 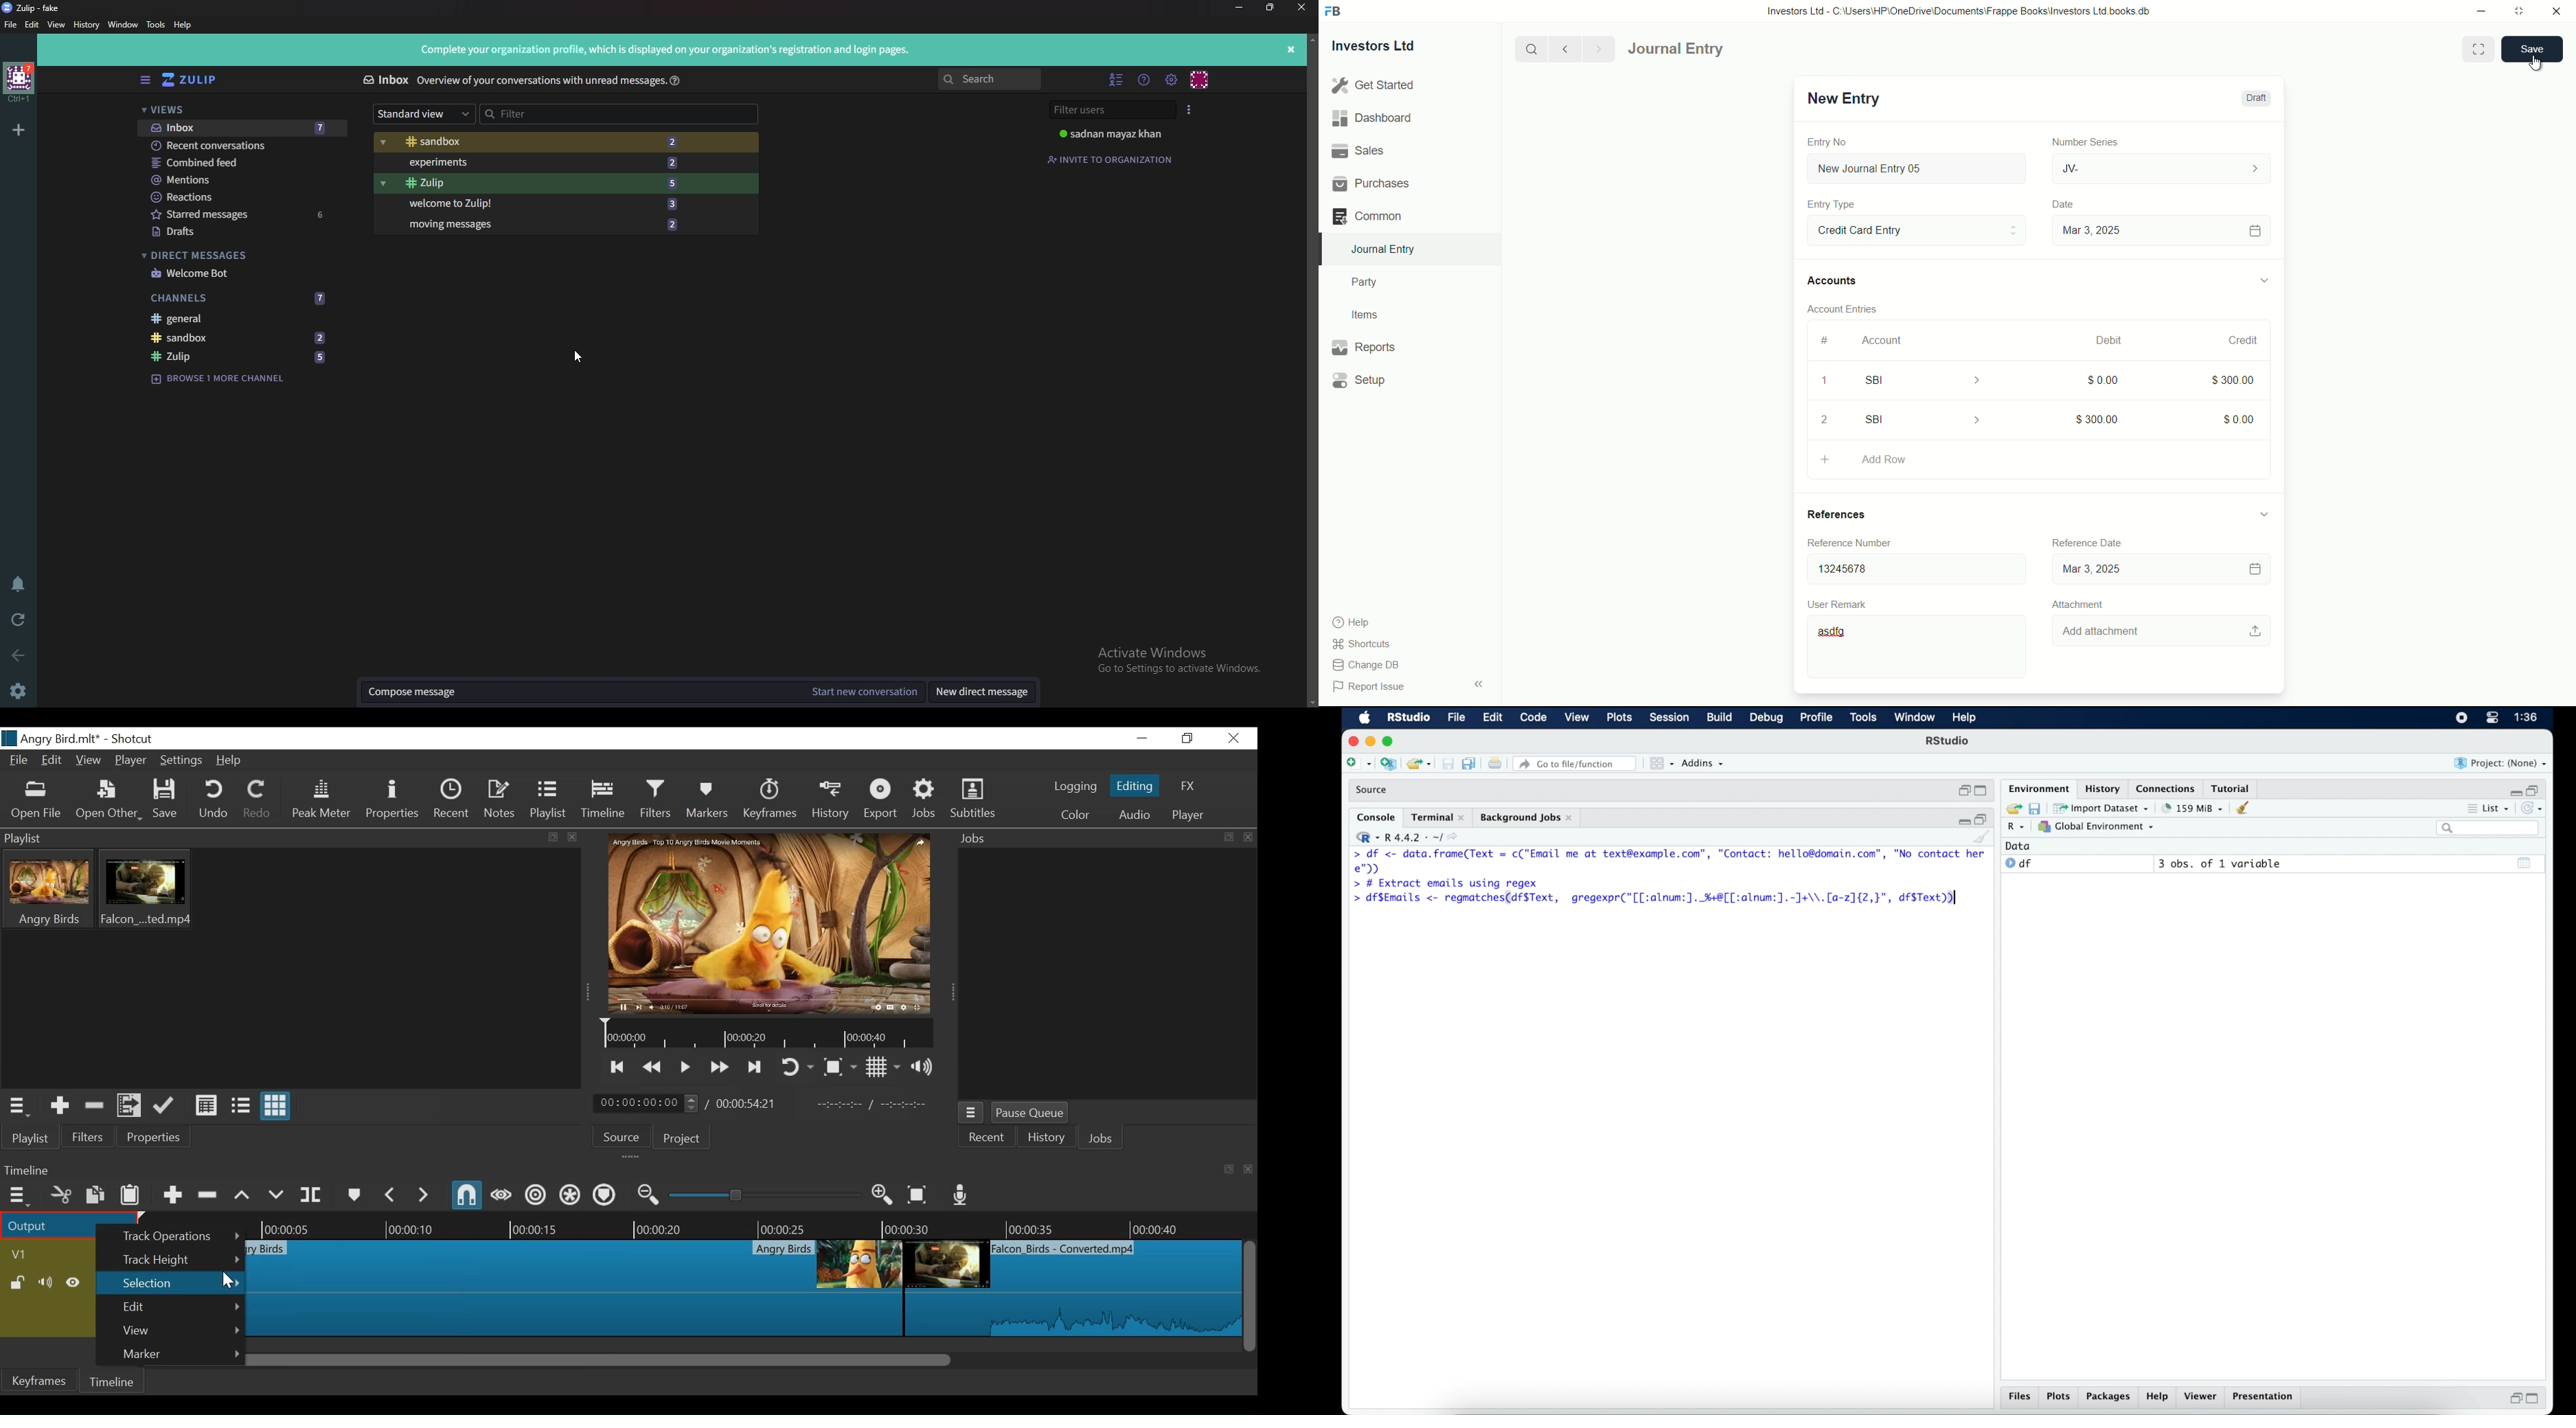 What do you see at coordinates (1076, 816) in the screenshot?
I see `Color` at bounding box center [1076, 816].